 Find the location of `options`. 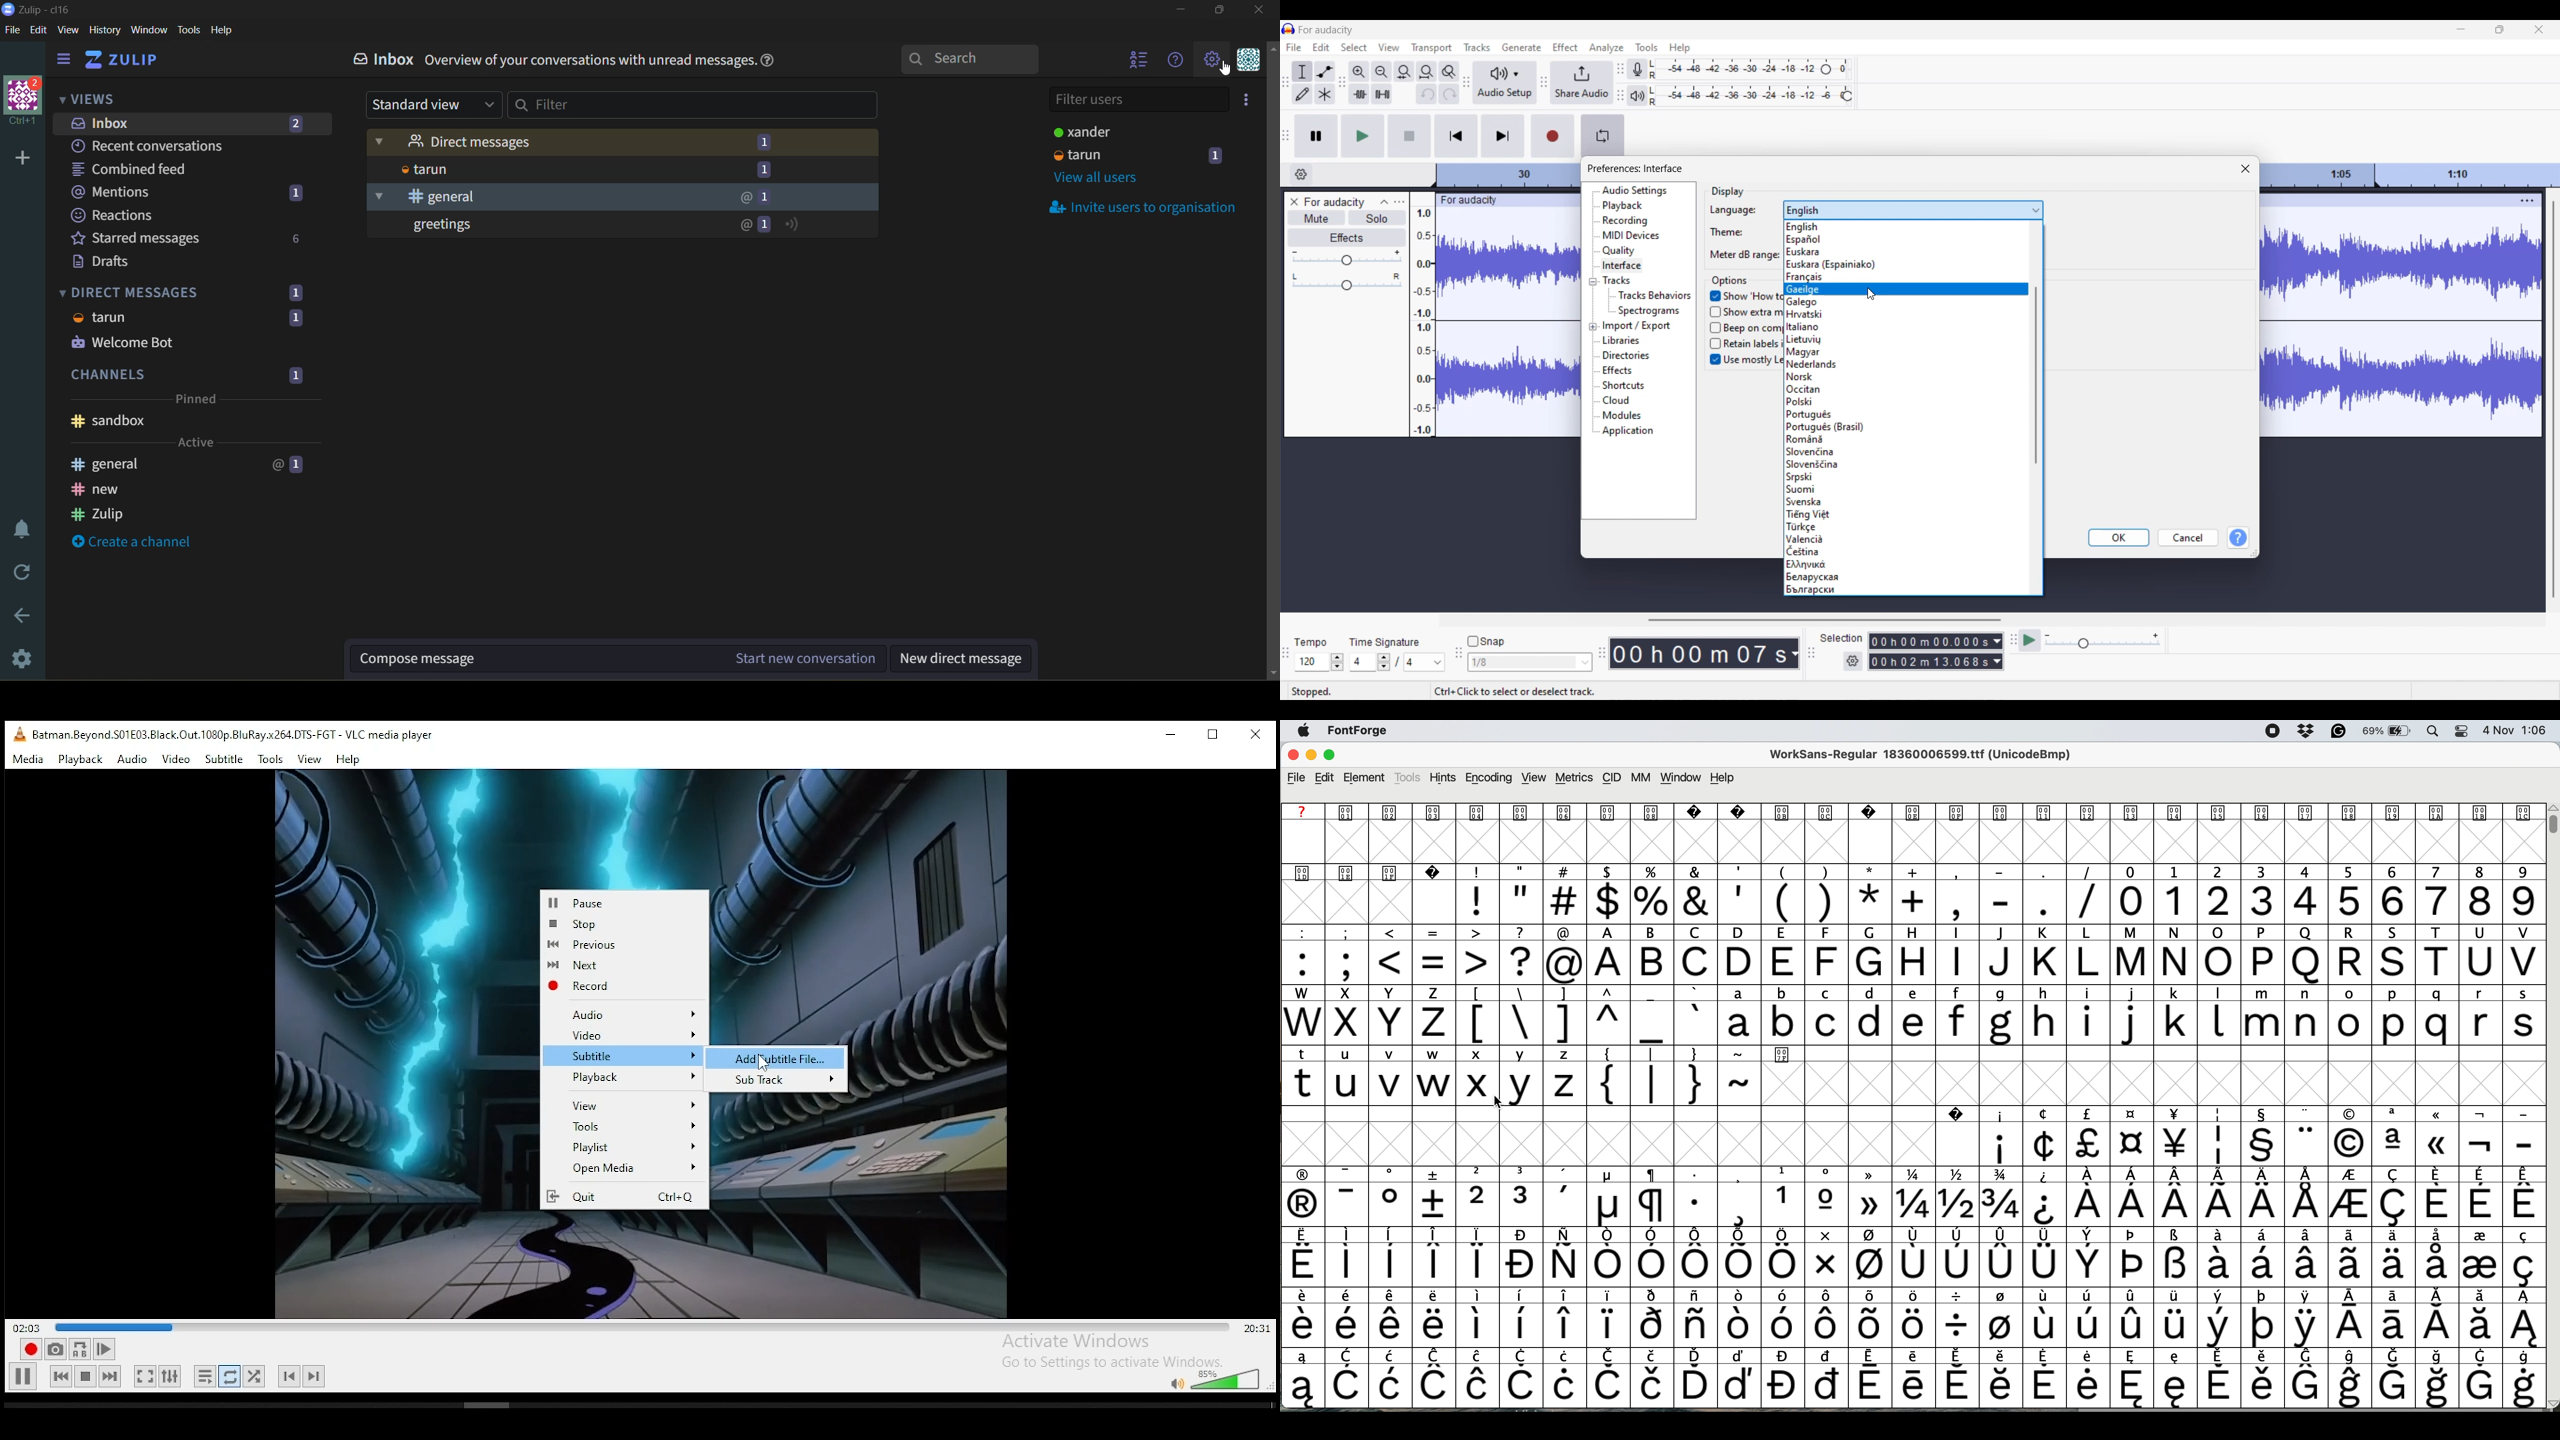

options is located at coordinates (1729, 281).